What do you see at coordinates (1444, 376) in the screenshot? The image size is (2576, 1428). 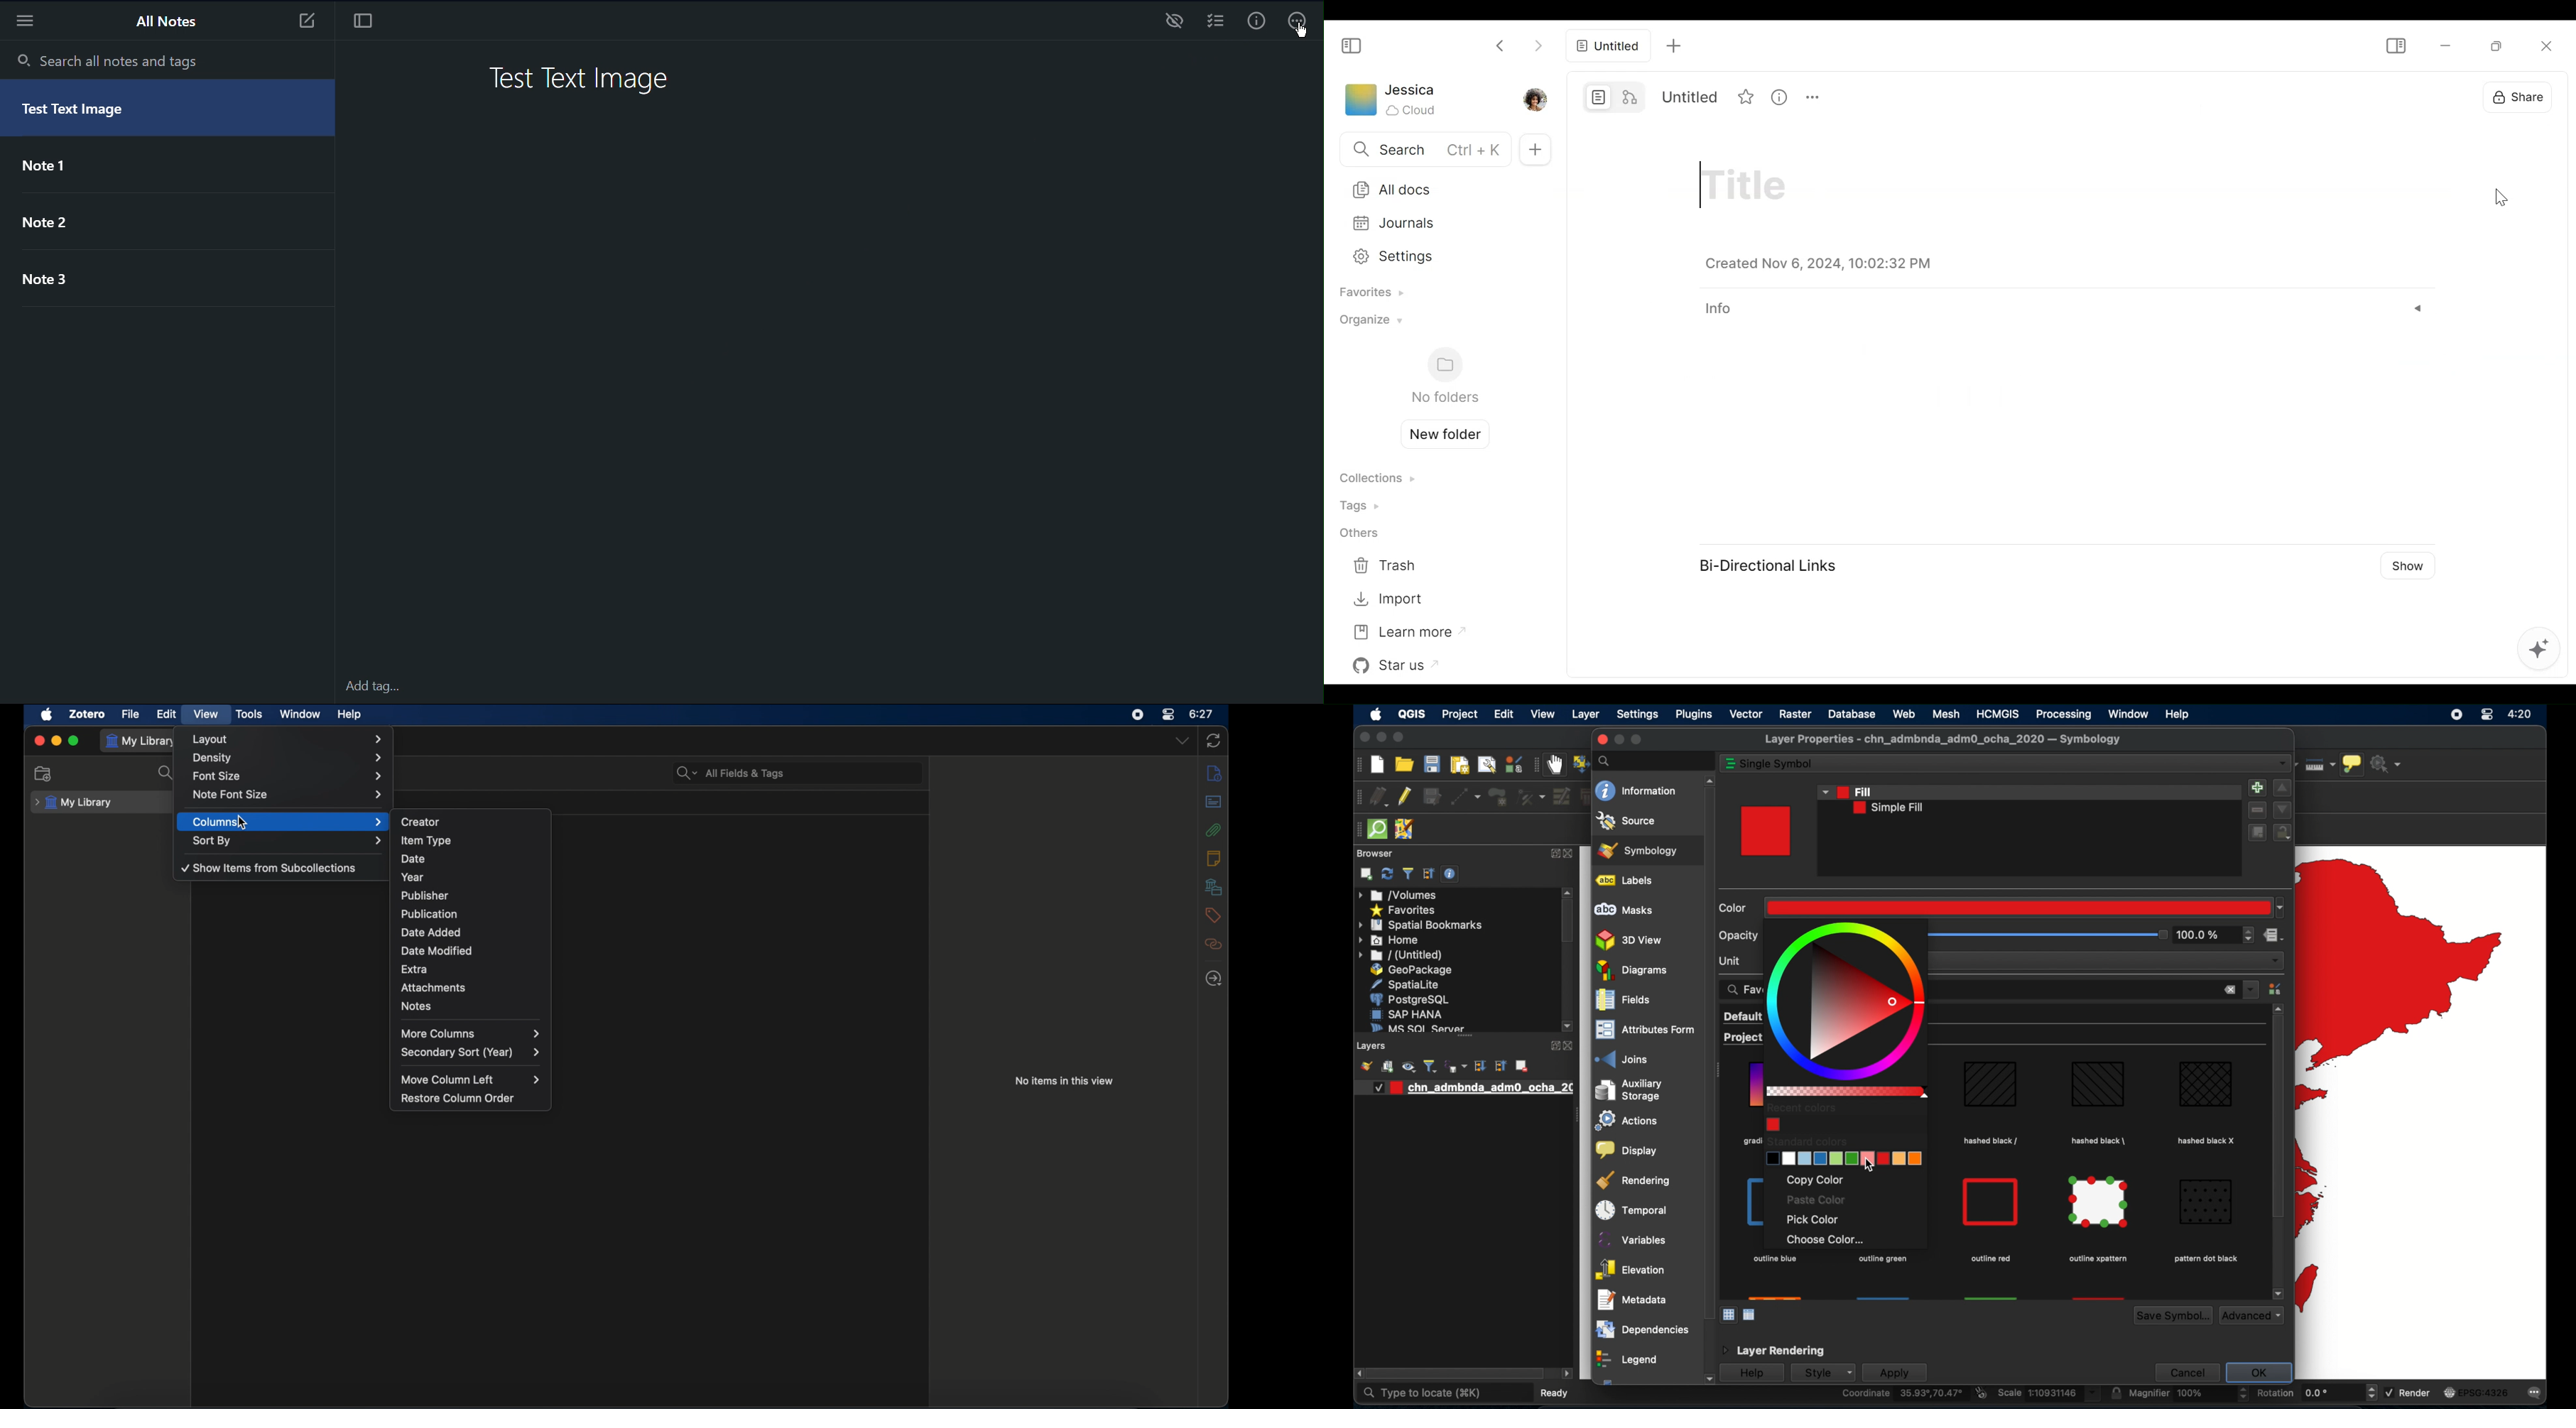 I see `Folders` at bounding box center [1444, 376].